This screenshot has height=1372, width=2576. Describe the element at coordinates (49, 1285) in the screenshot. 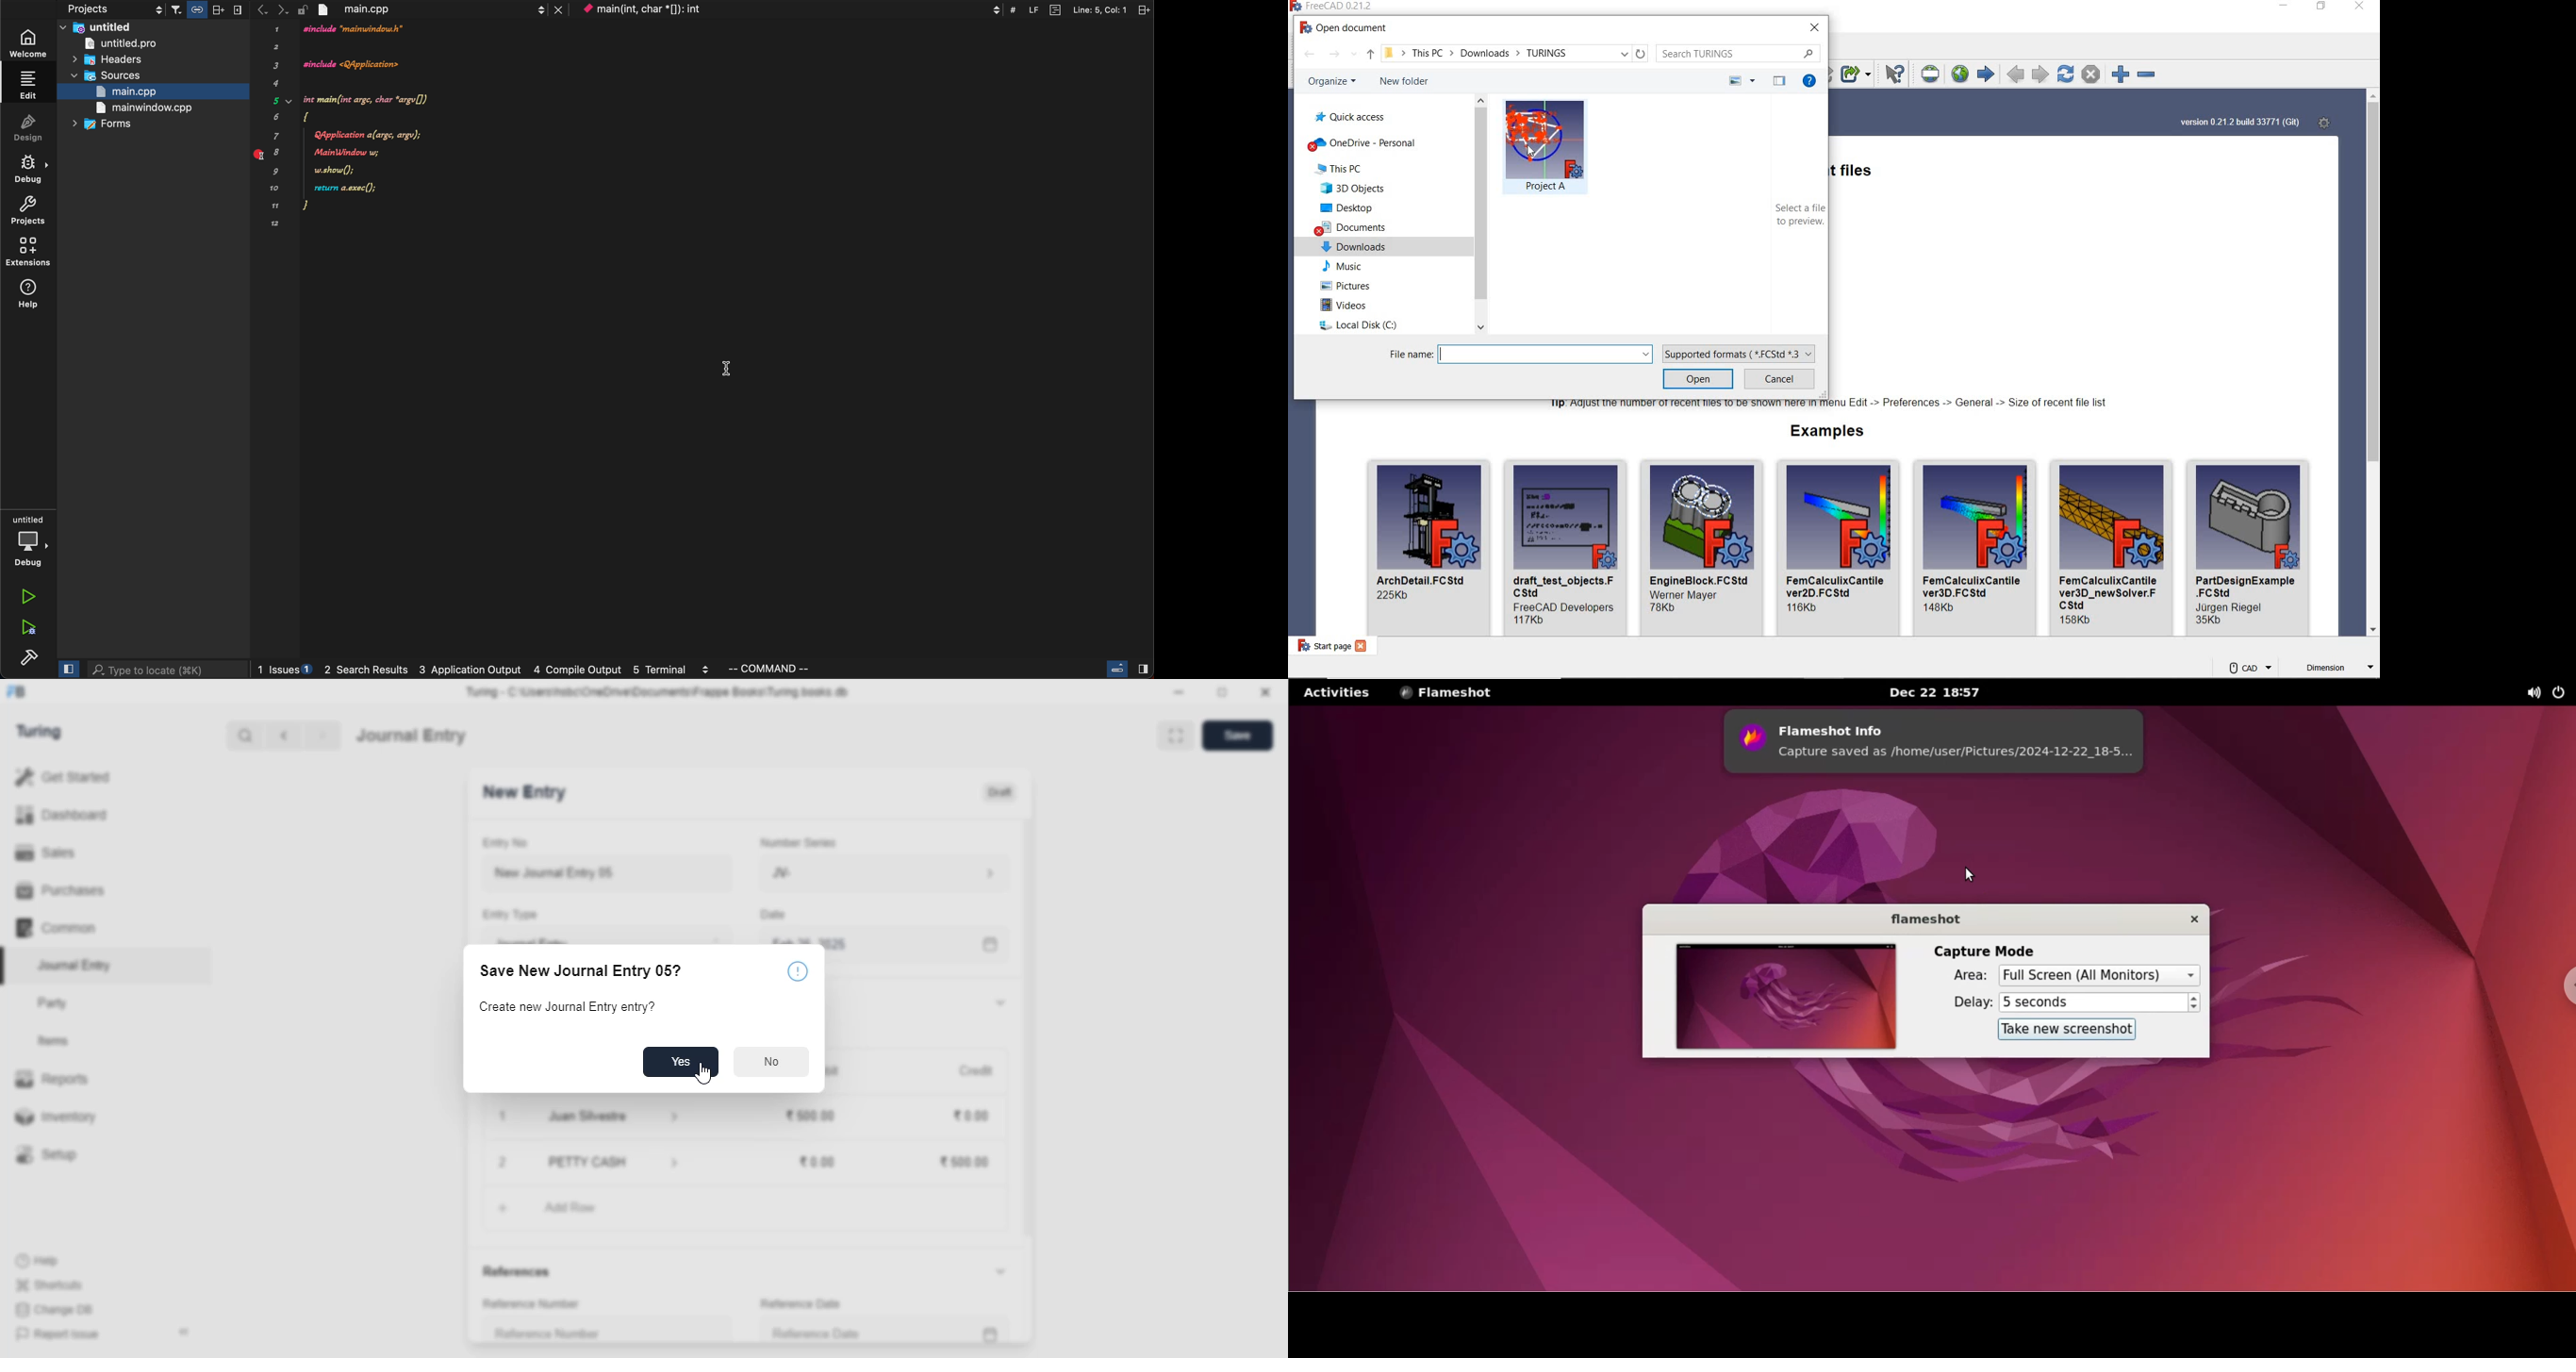

I see `shortcuts` at that location.